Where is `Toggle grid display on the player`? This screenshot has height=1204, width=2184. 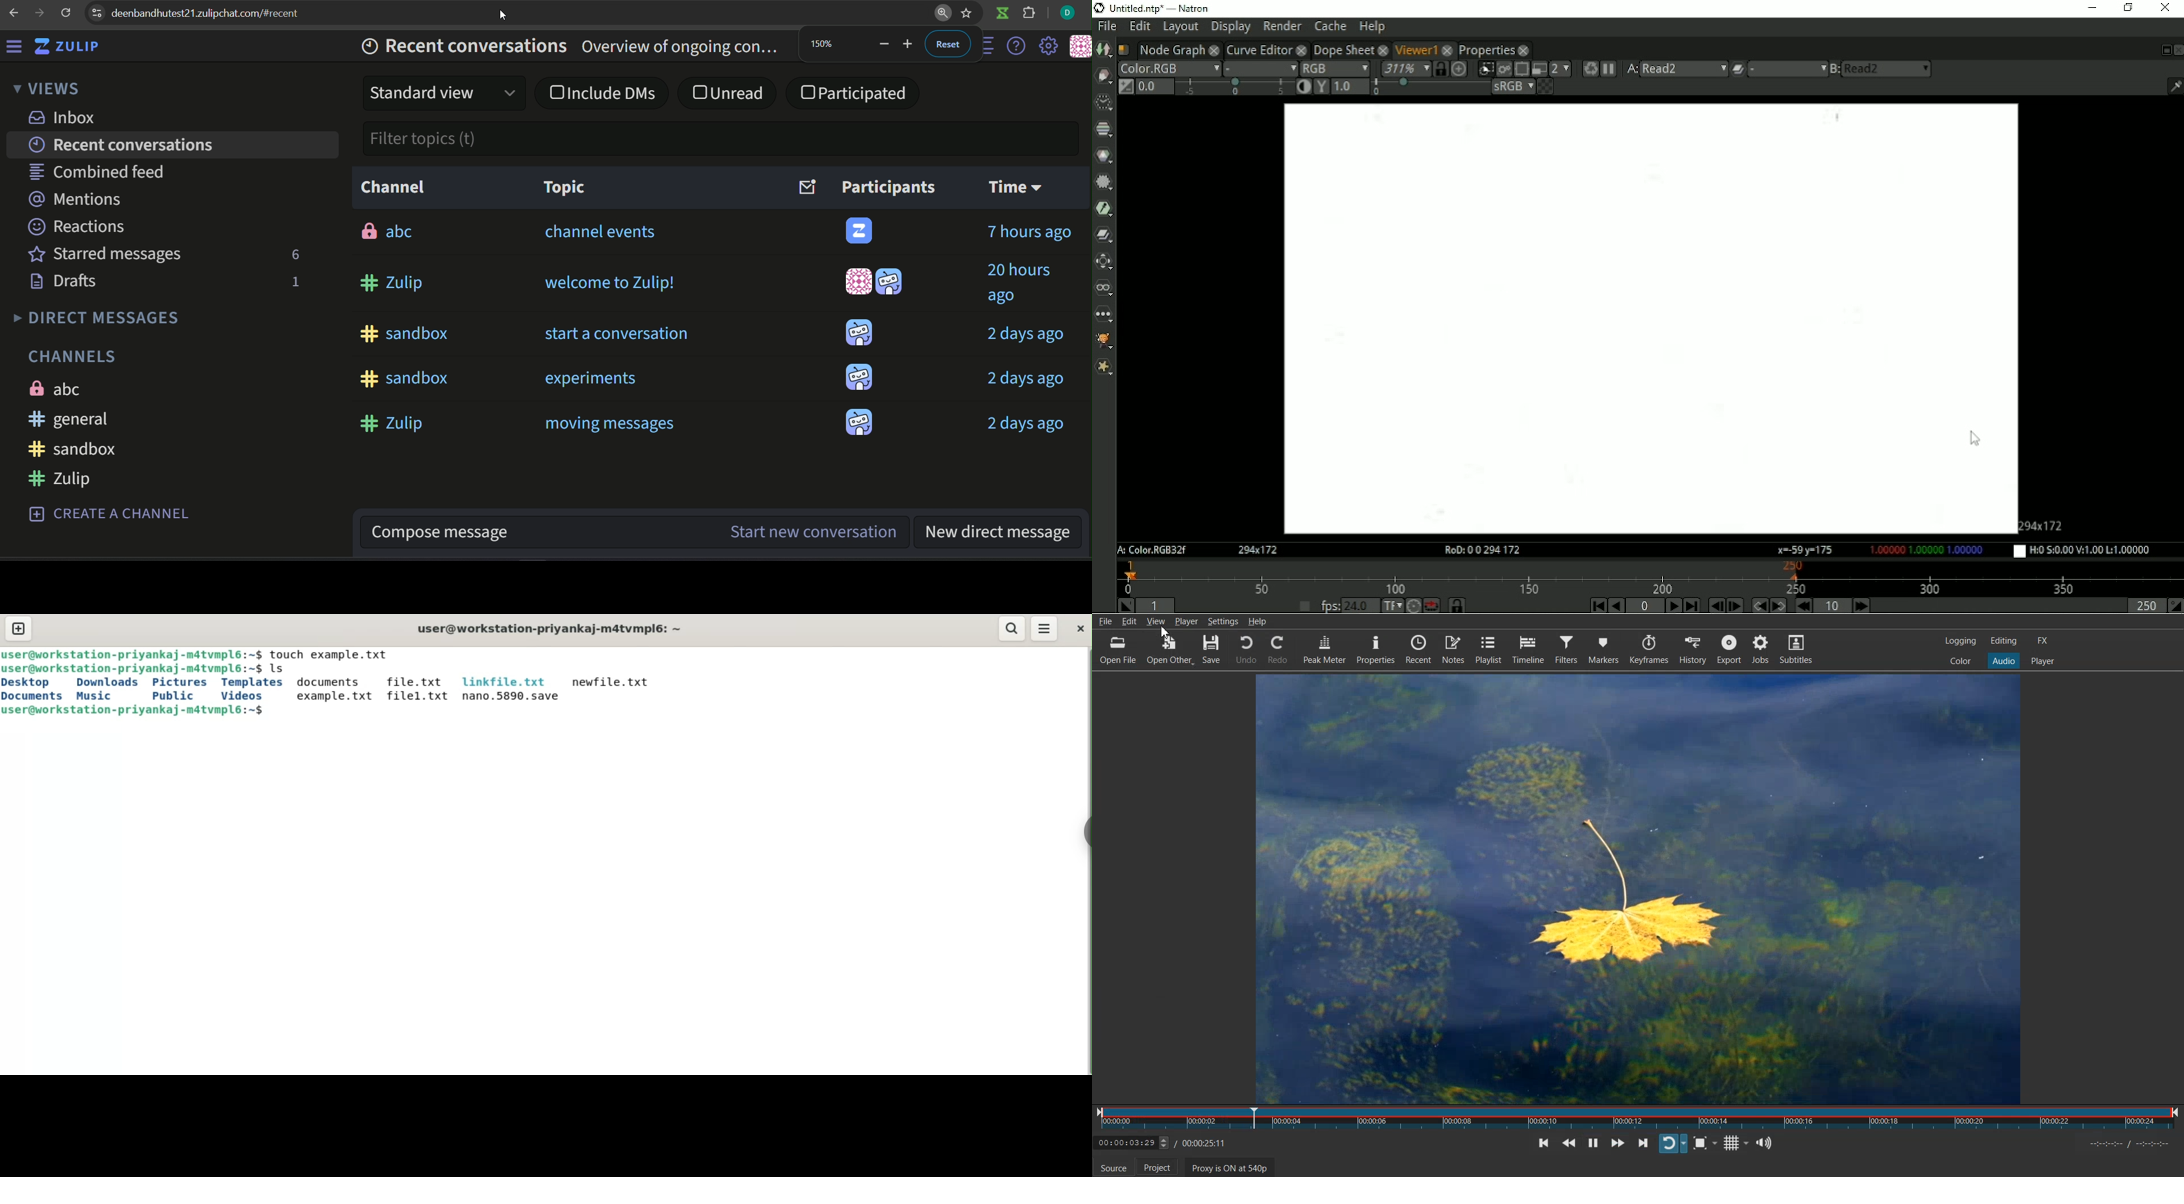
Toggle grid display on the player is located at coordinates (1735, 1144).